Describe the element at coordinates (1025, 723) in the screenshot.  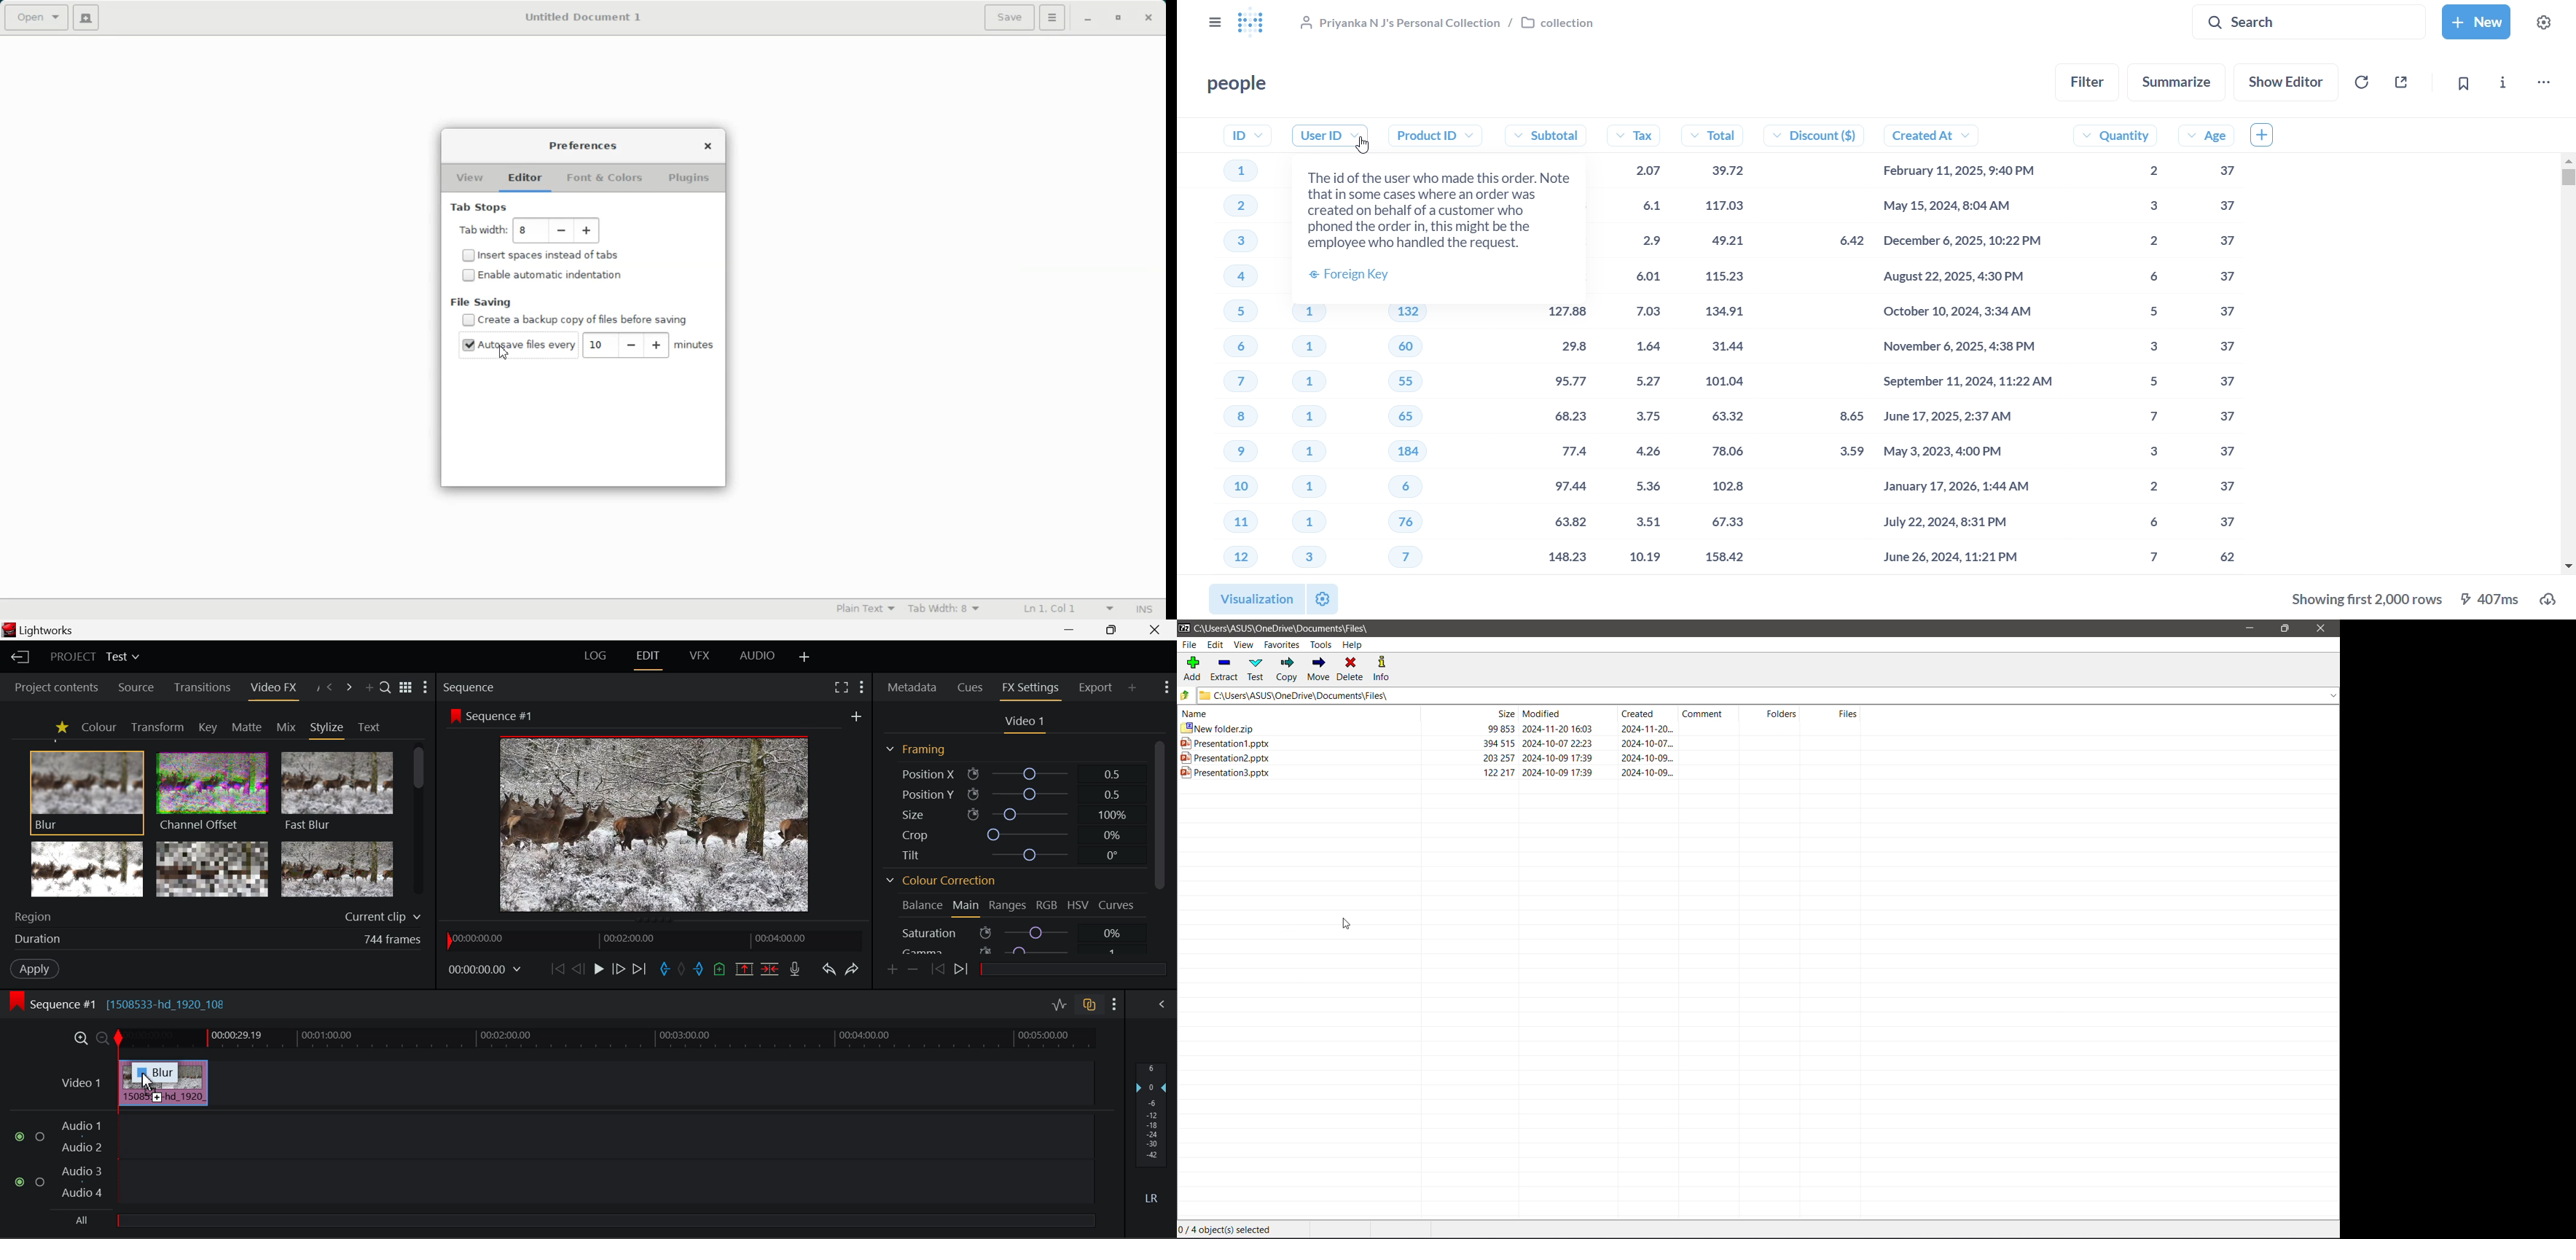
I see `Video 1 Settings` at that location.